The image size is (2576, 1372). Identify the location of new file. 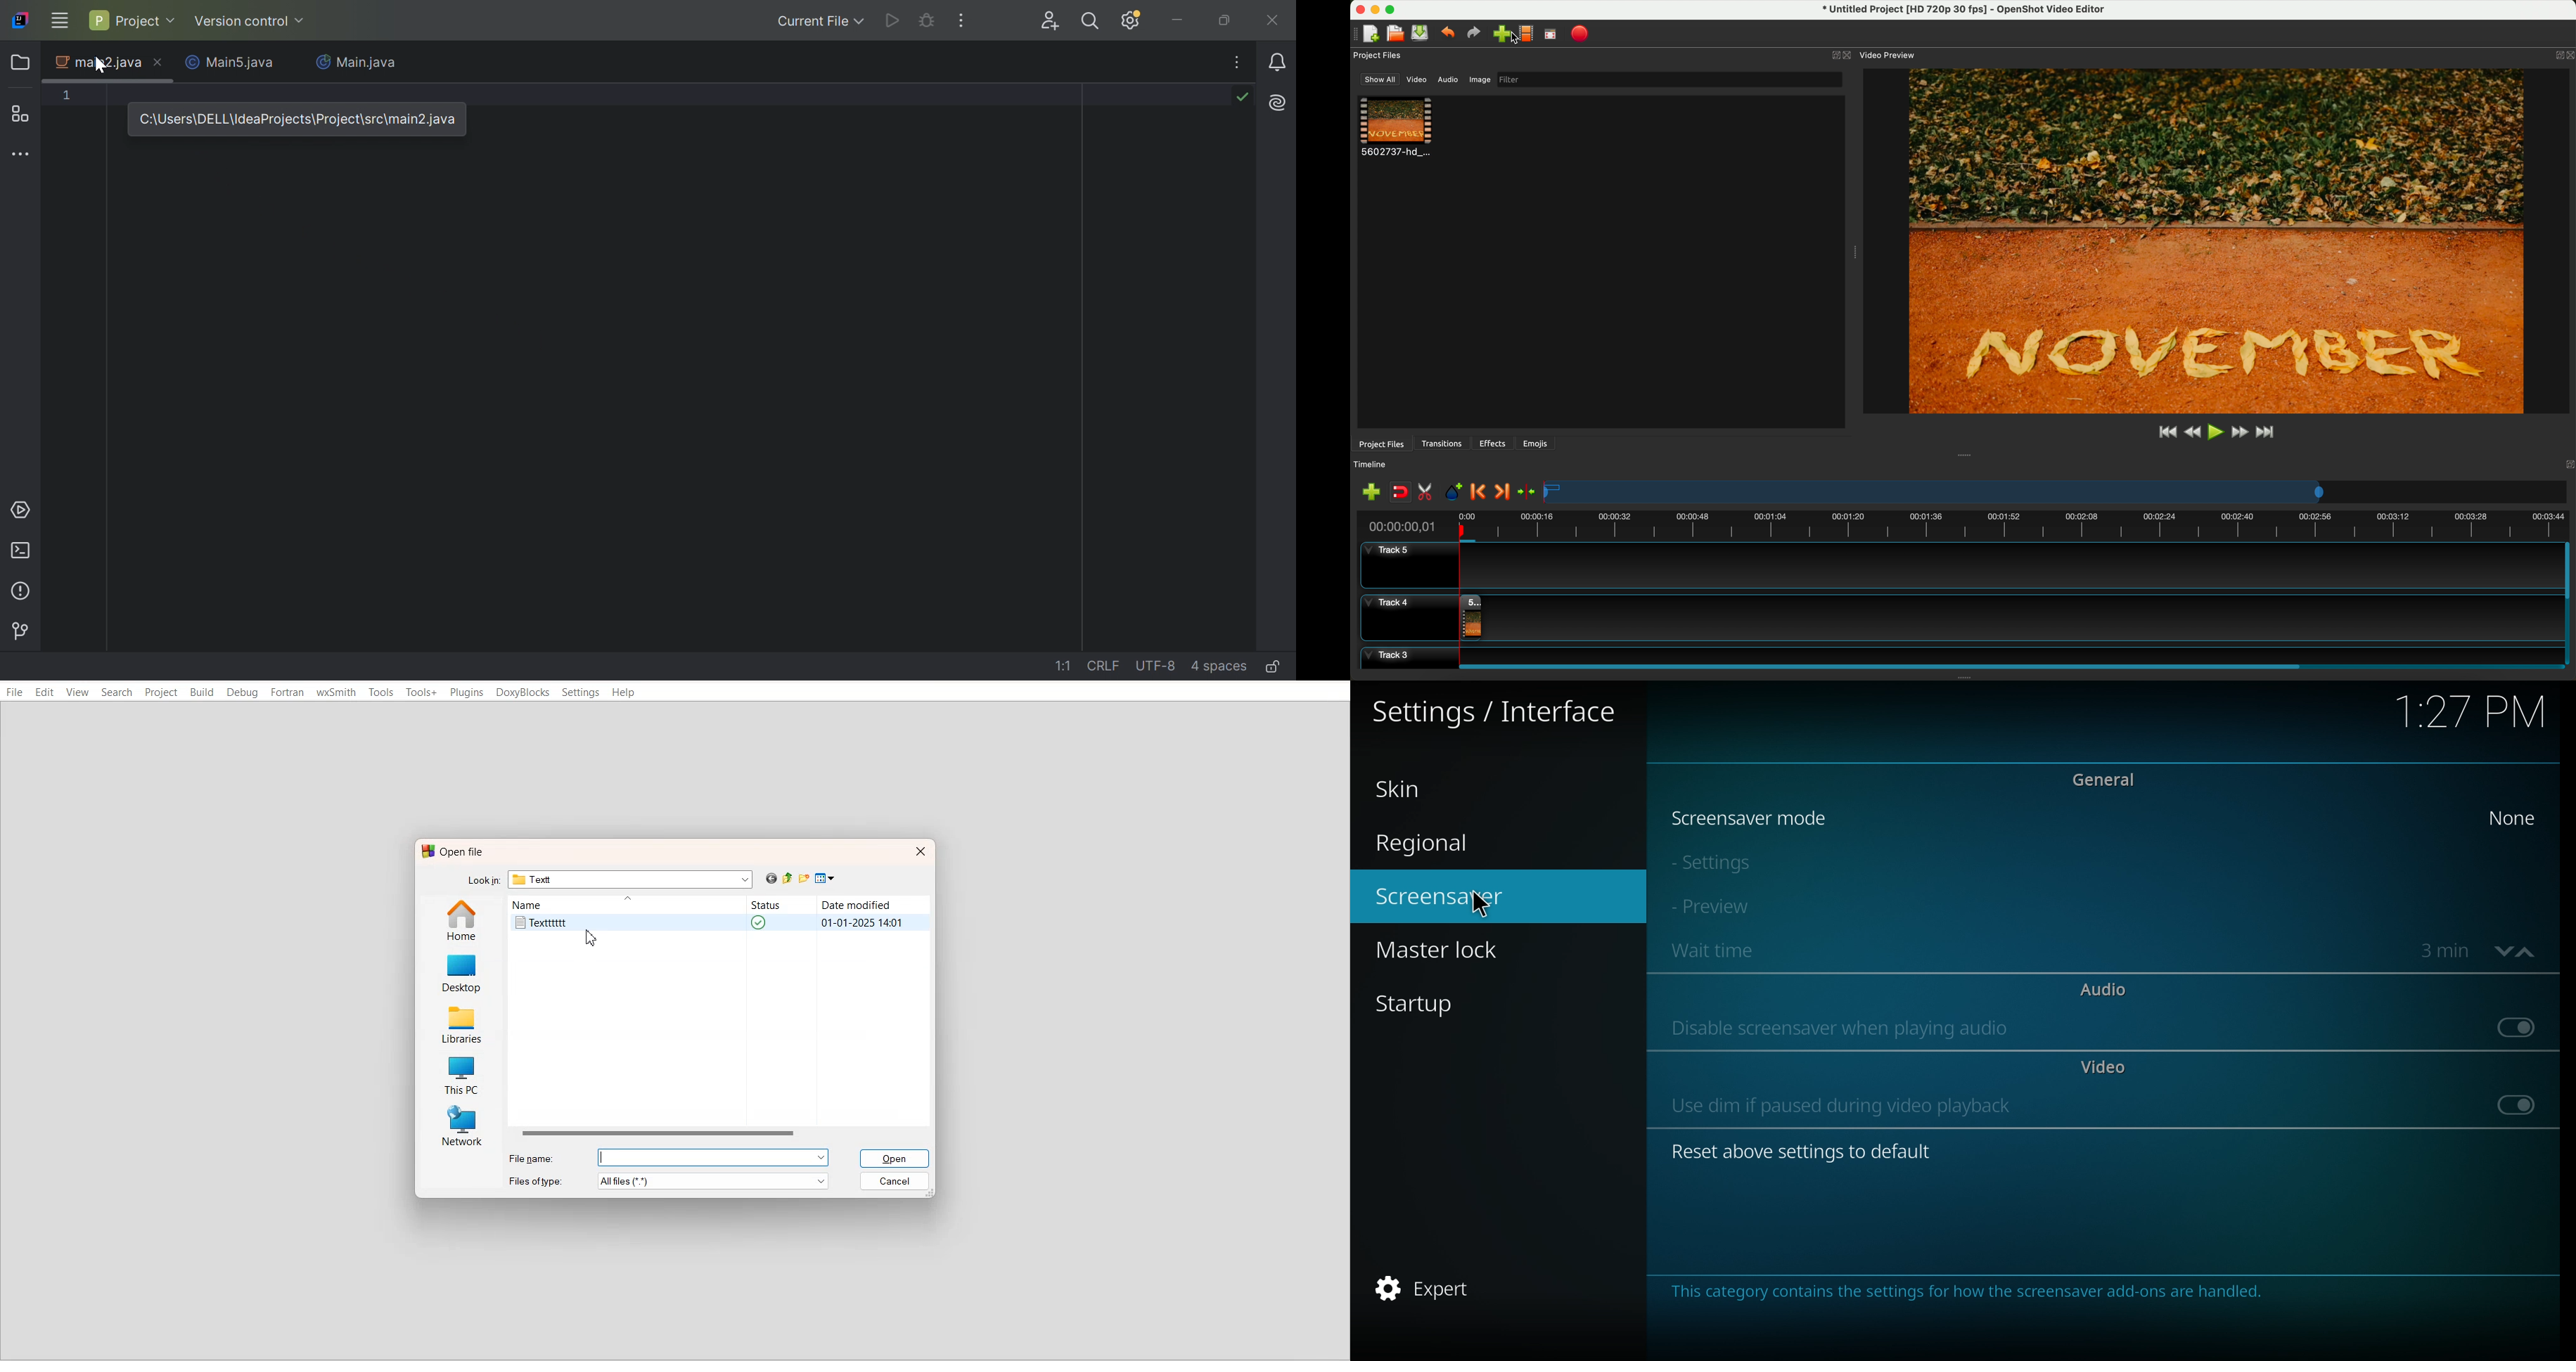
(1368, 34).